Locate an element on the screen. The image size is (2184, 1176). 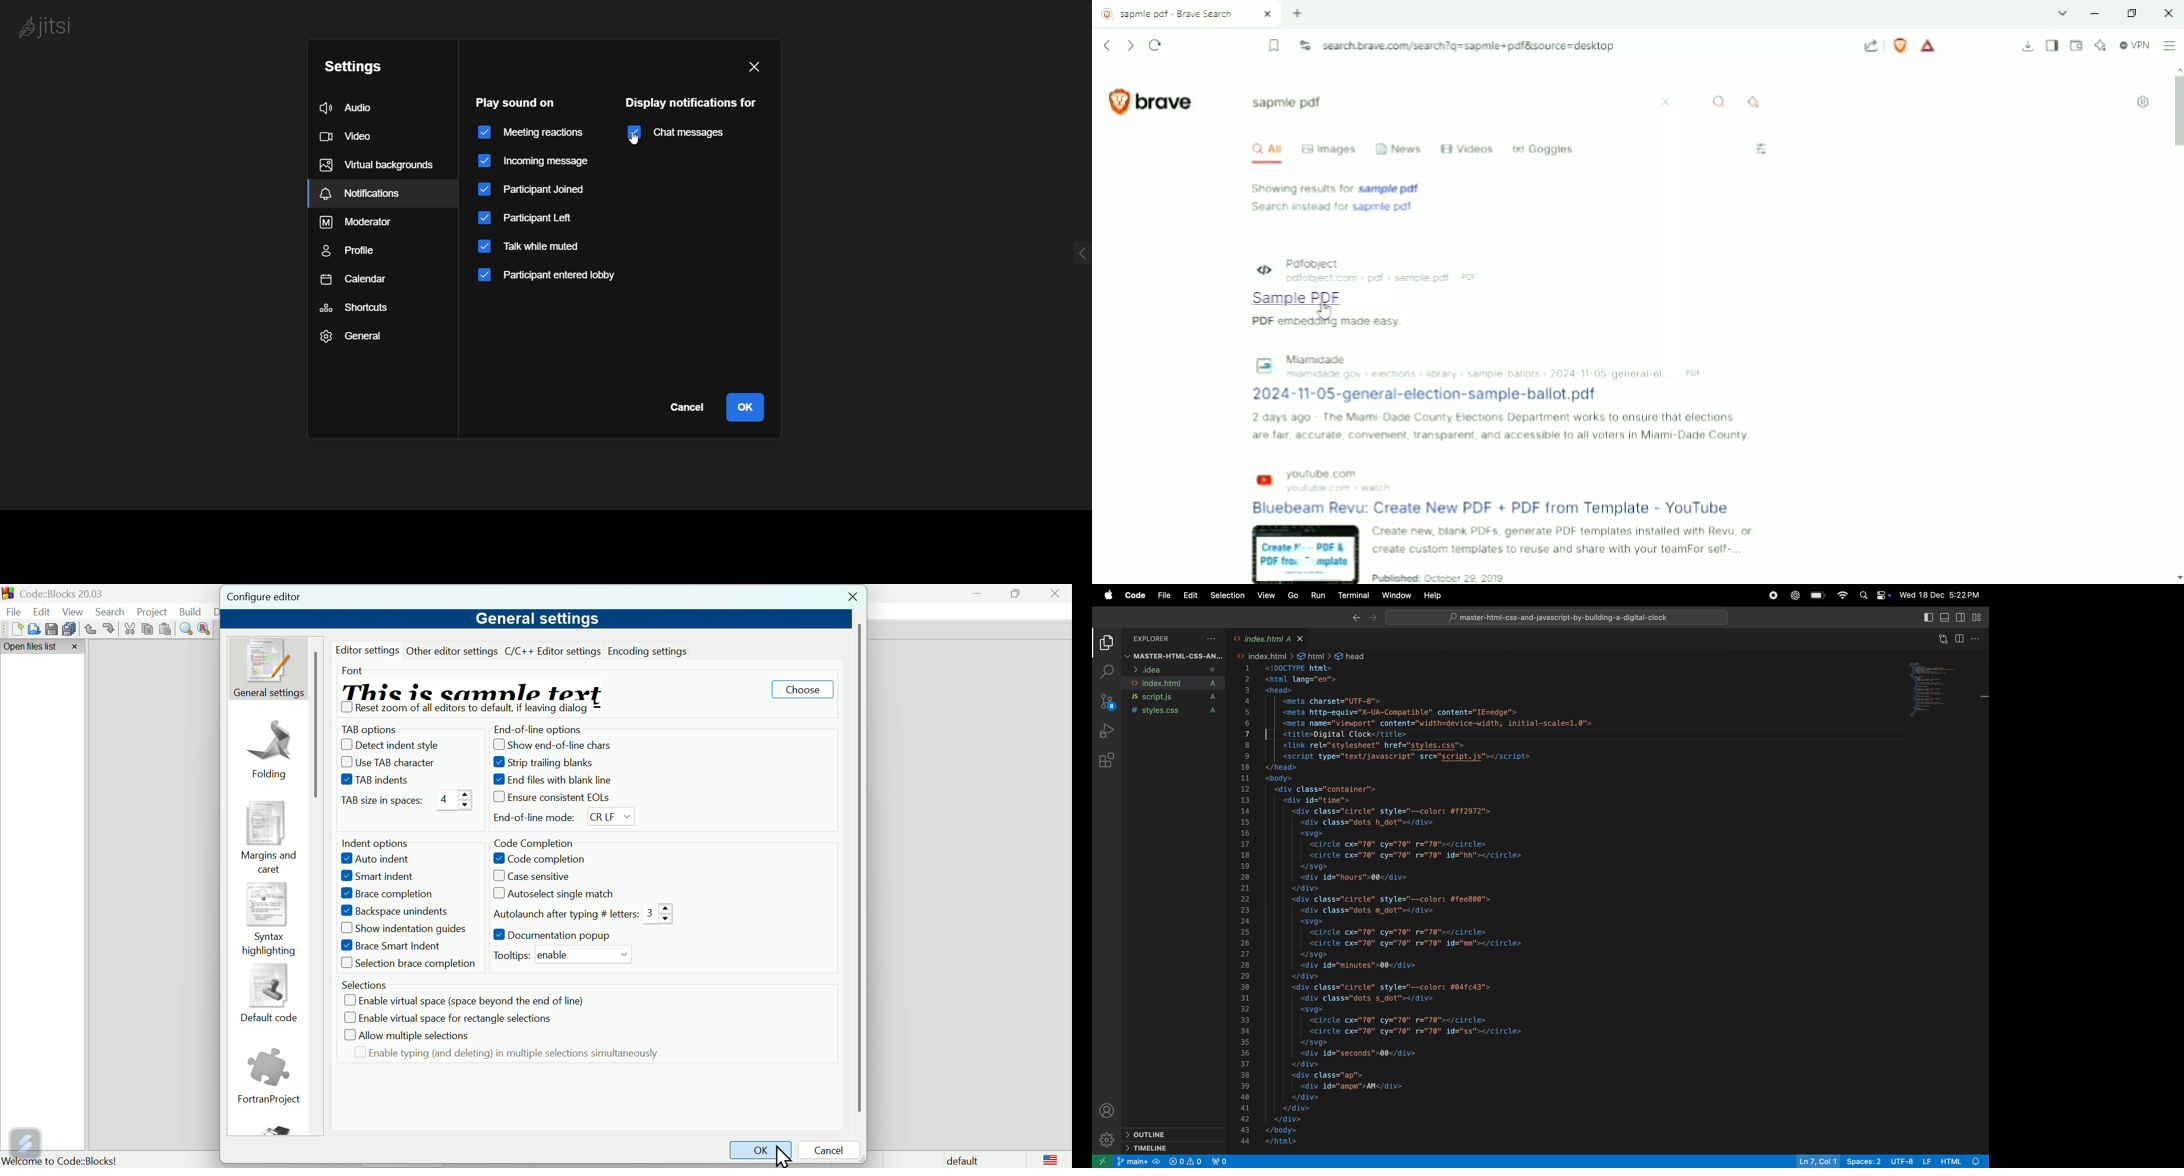
go is located at coordinates (1294, 596).